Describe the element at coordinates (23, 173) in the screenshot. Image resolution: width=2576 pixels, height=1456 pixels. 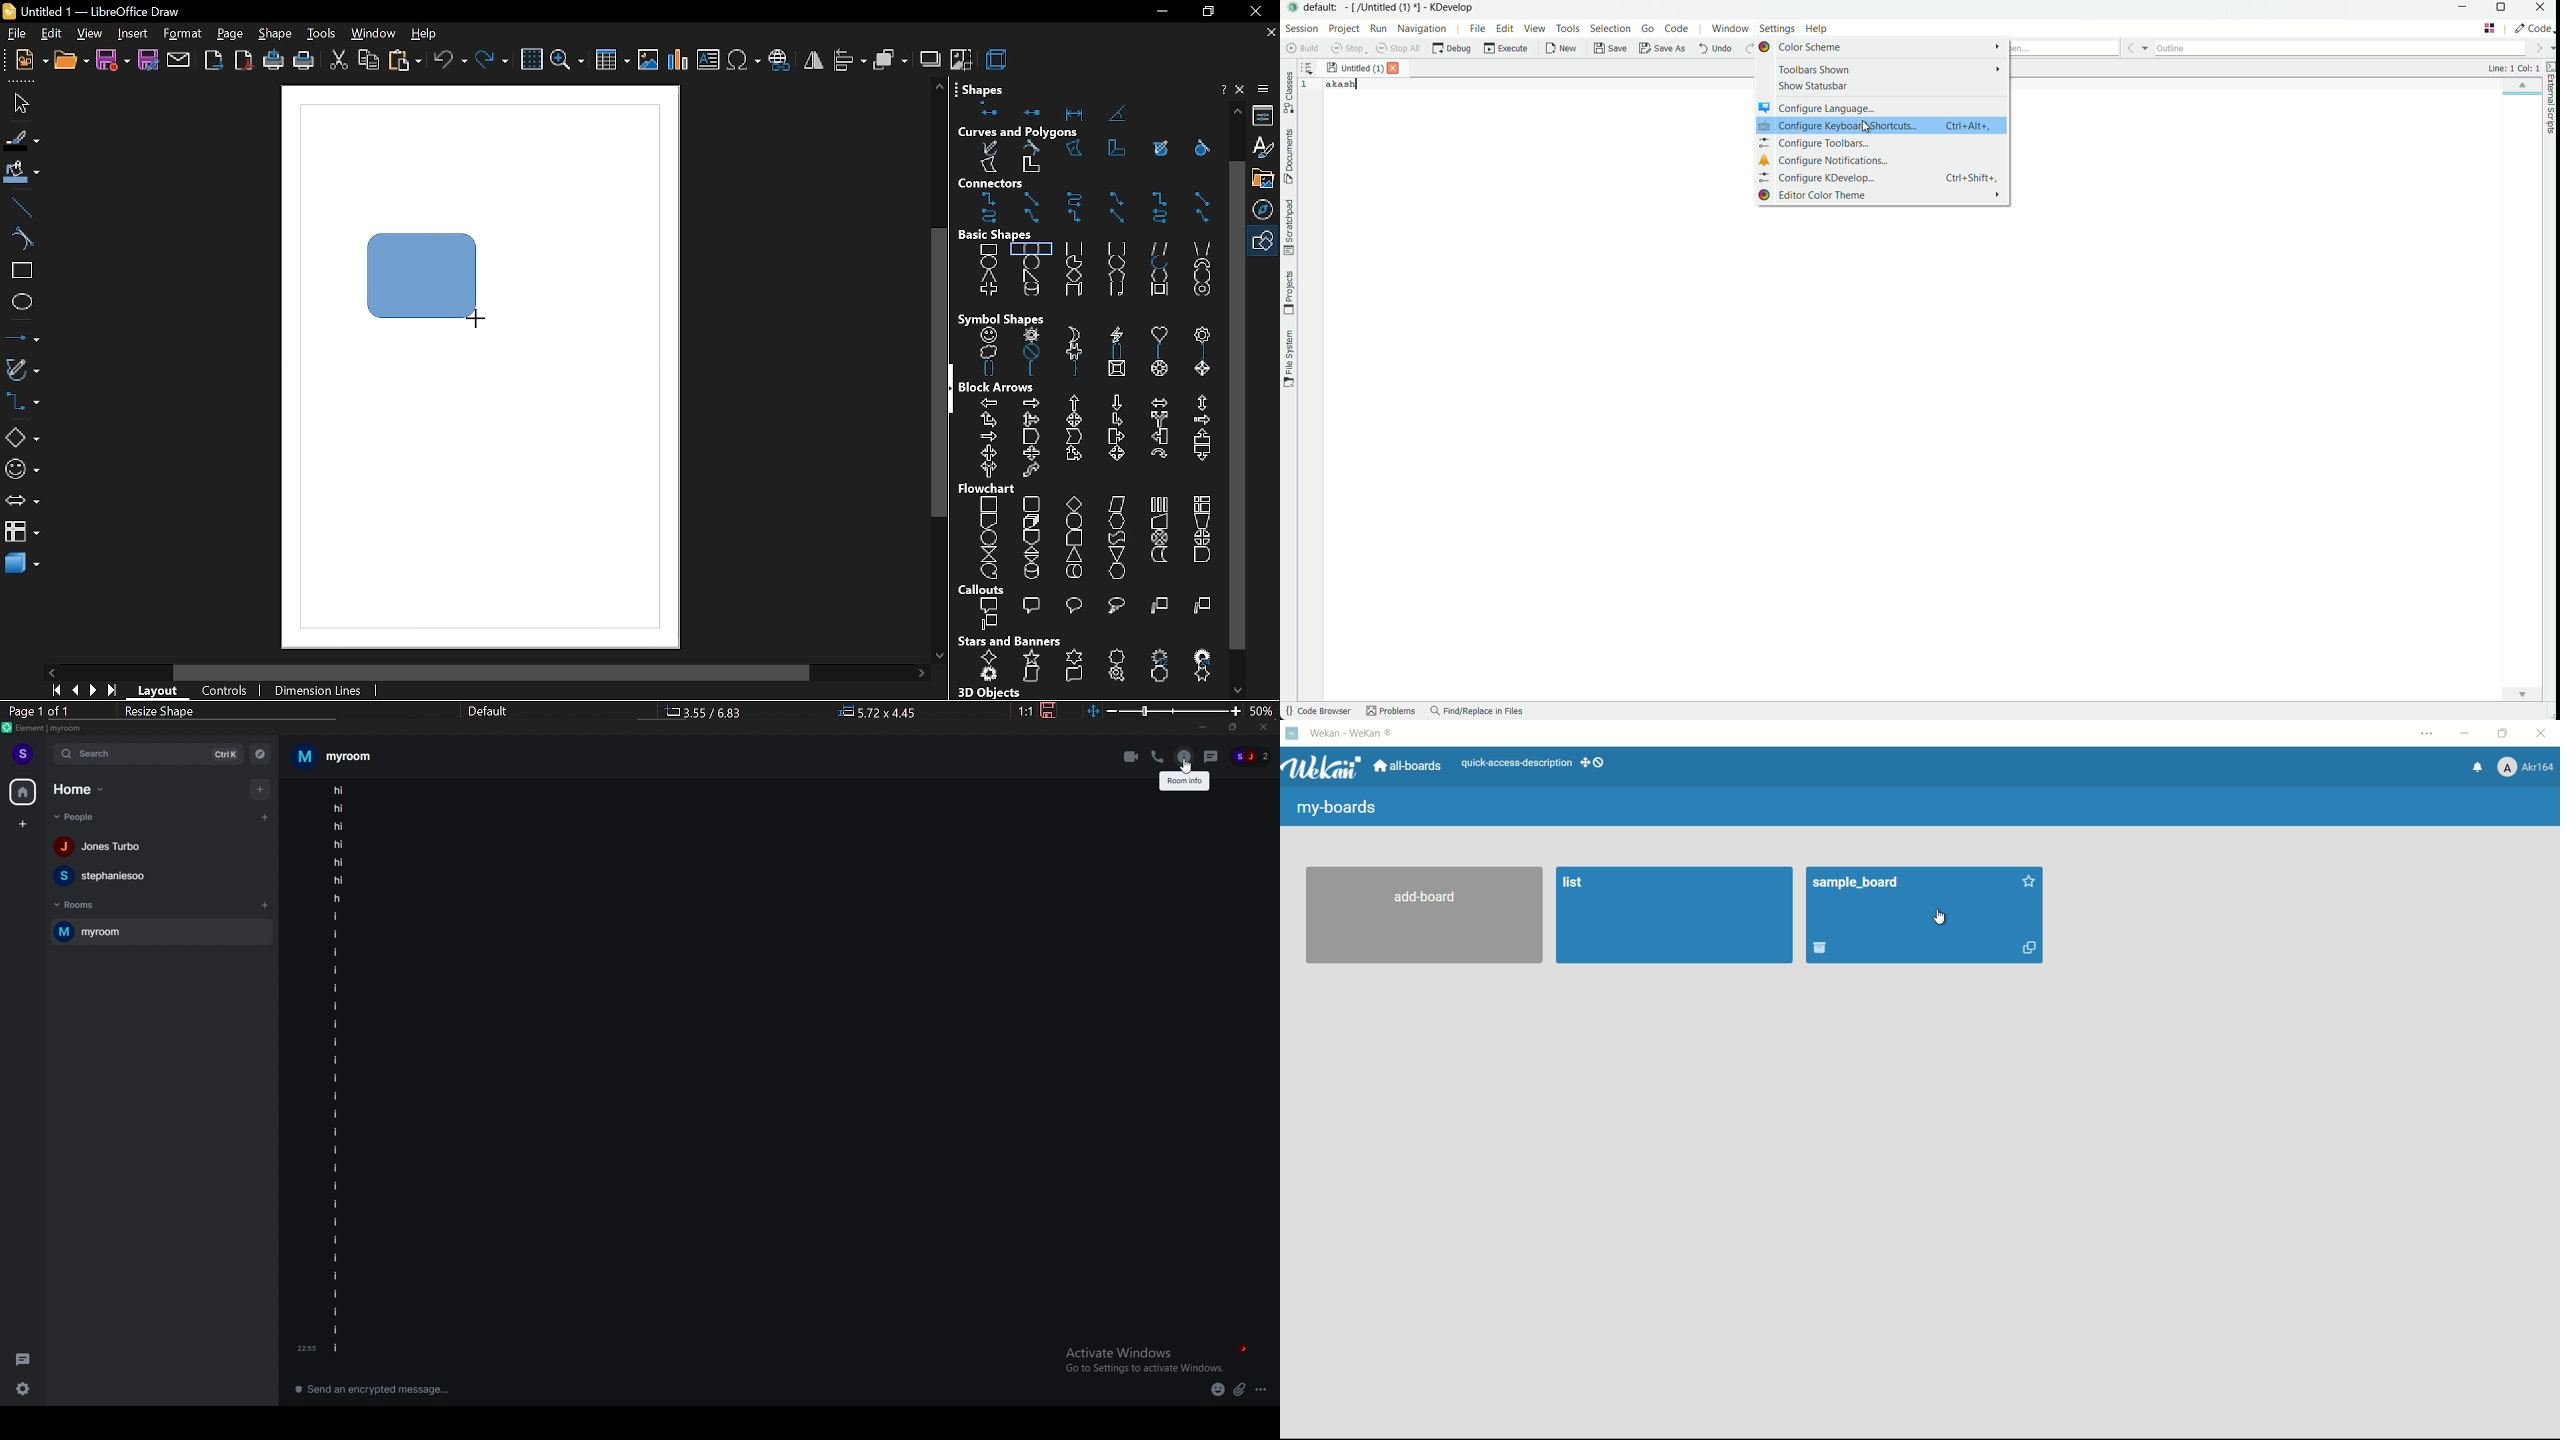
I see `fill color` at that location.